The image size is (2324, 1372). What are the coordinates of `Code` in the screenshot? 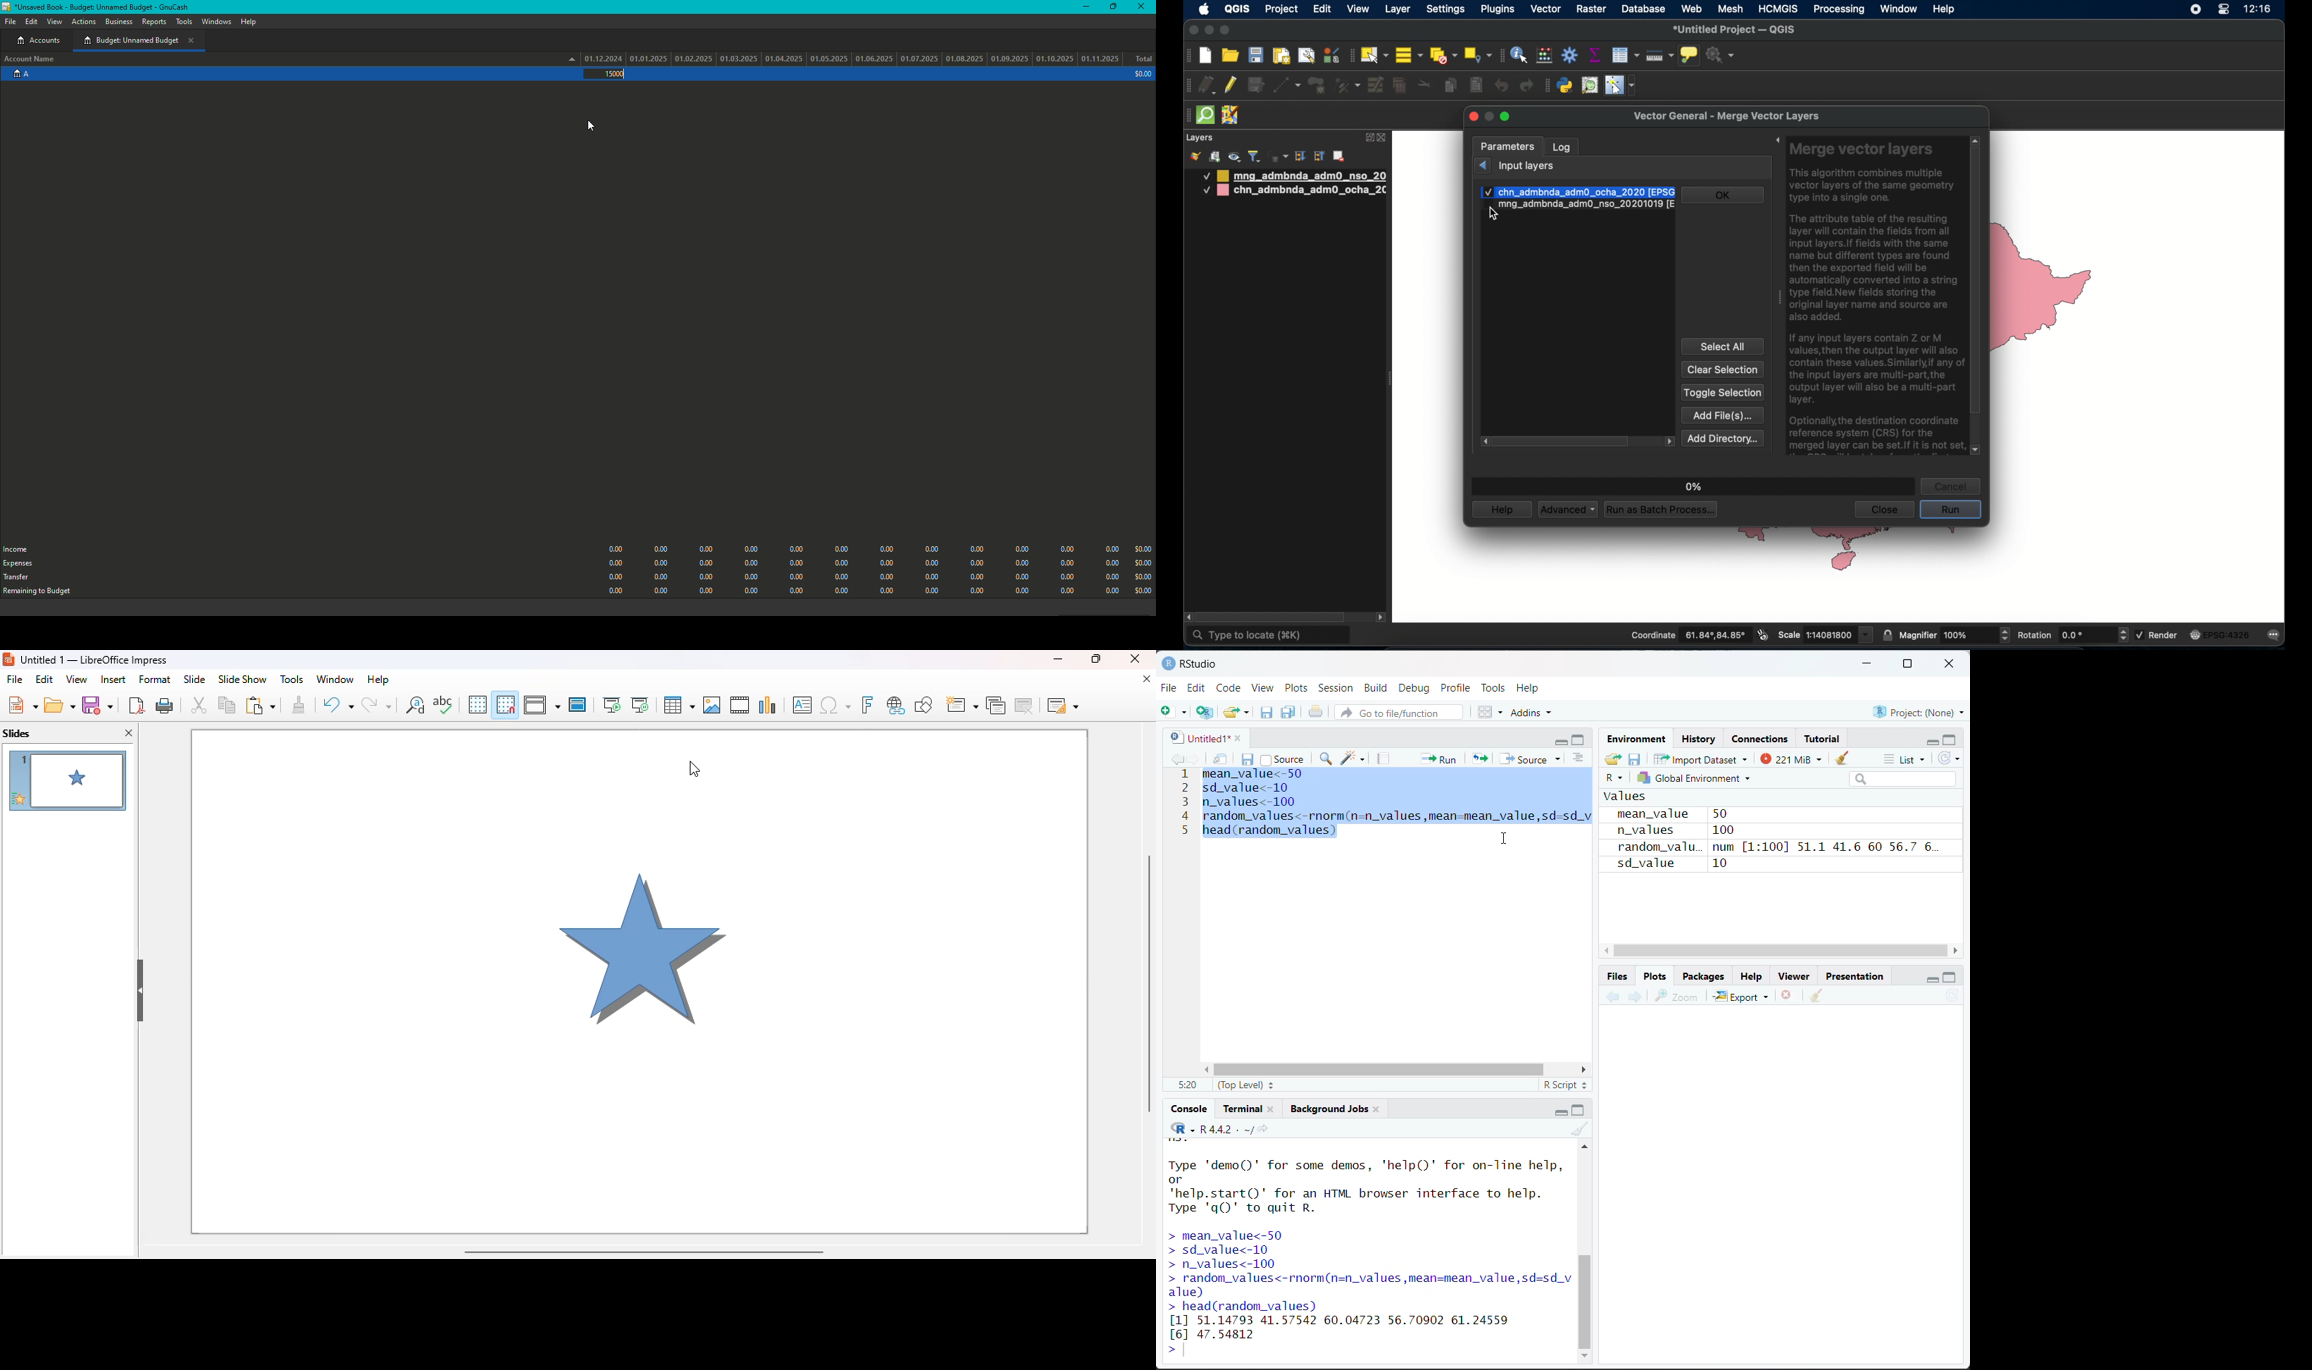 It's located at (1230, 687).